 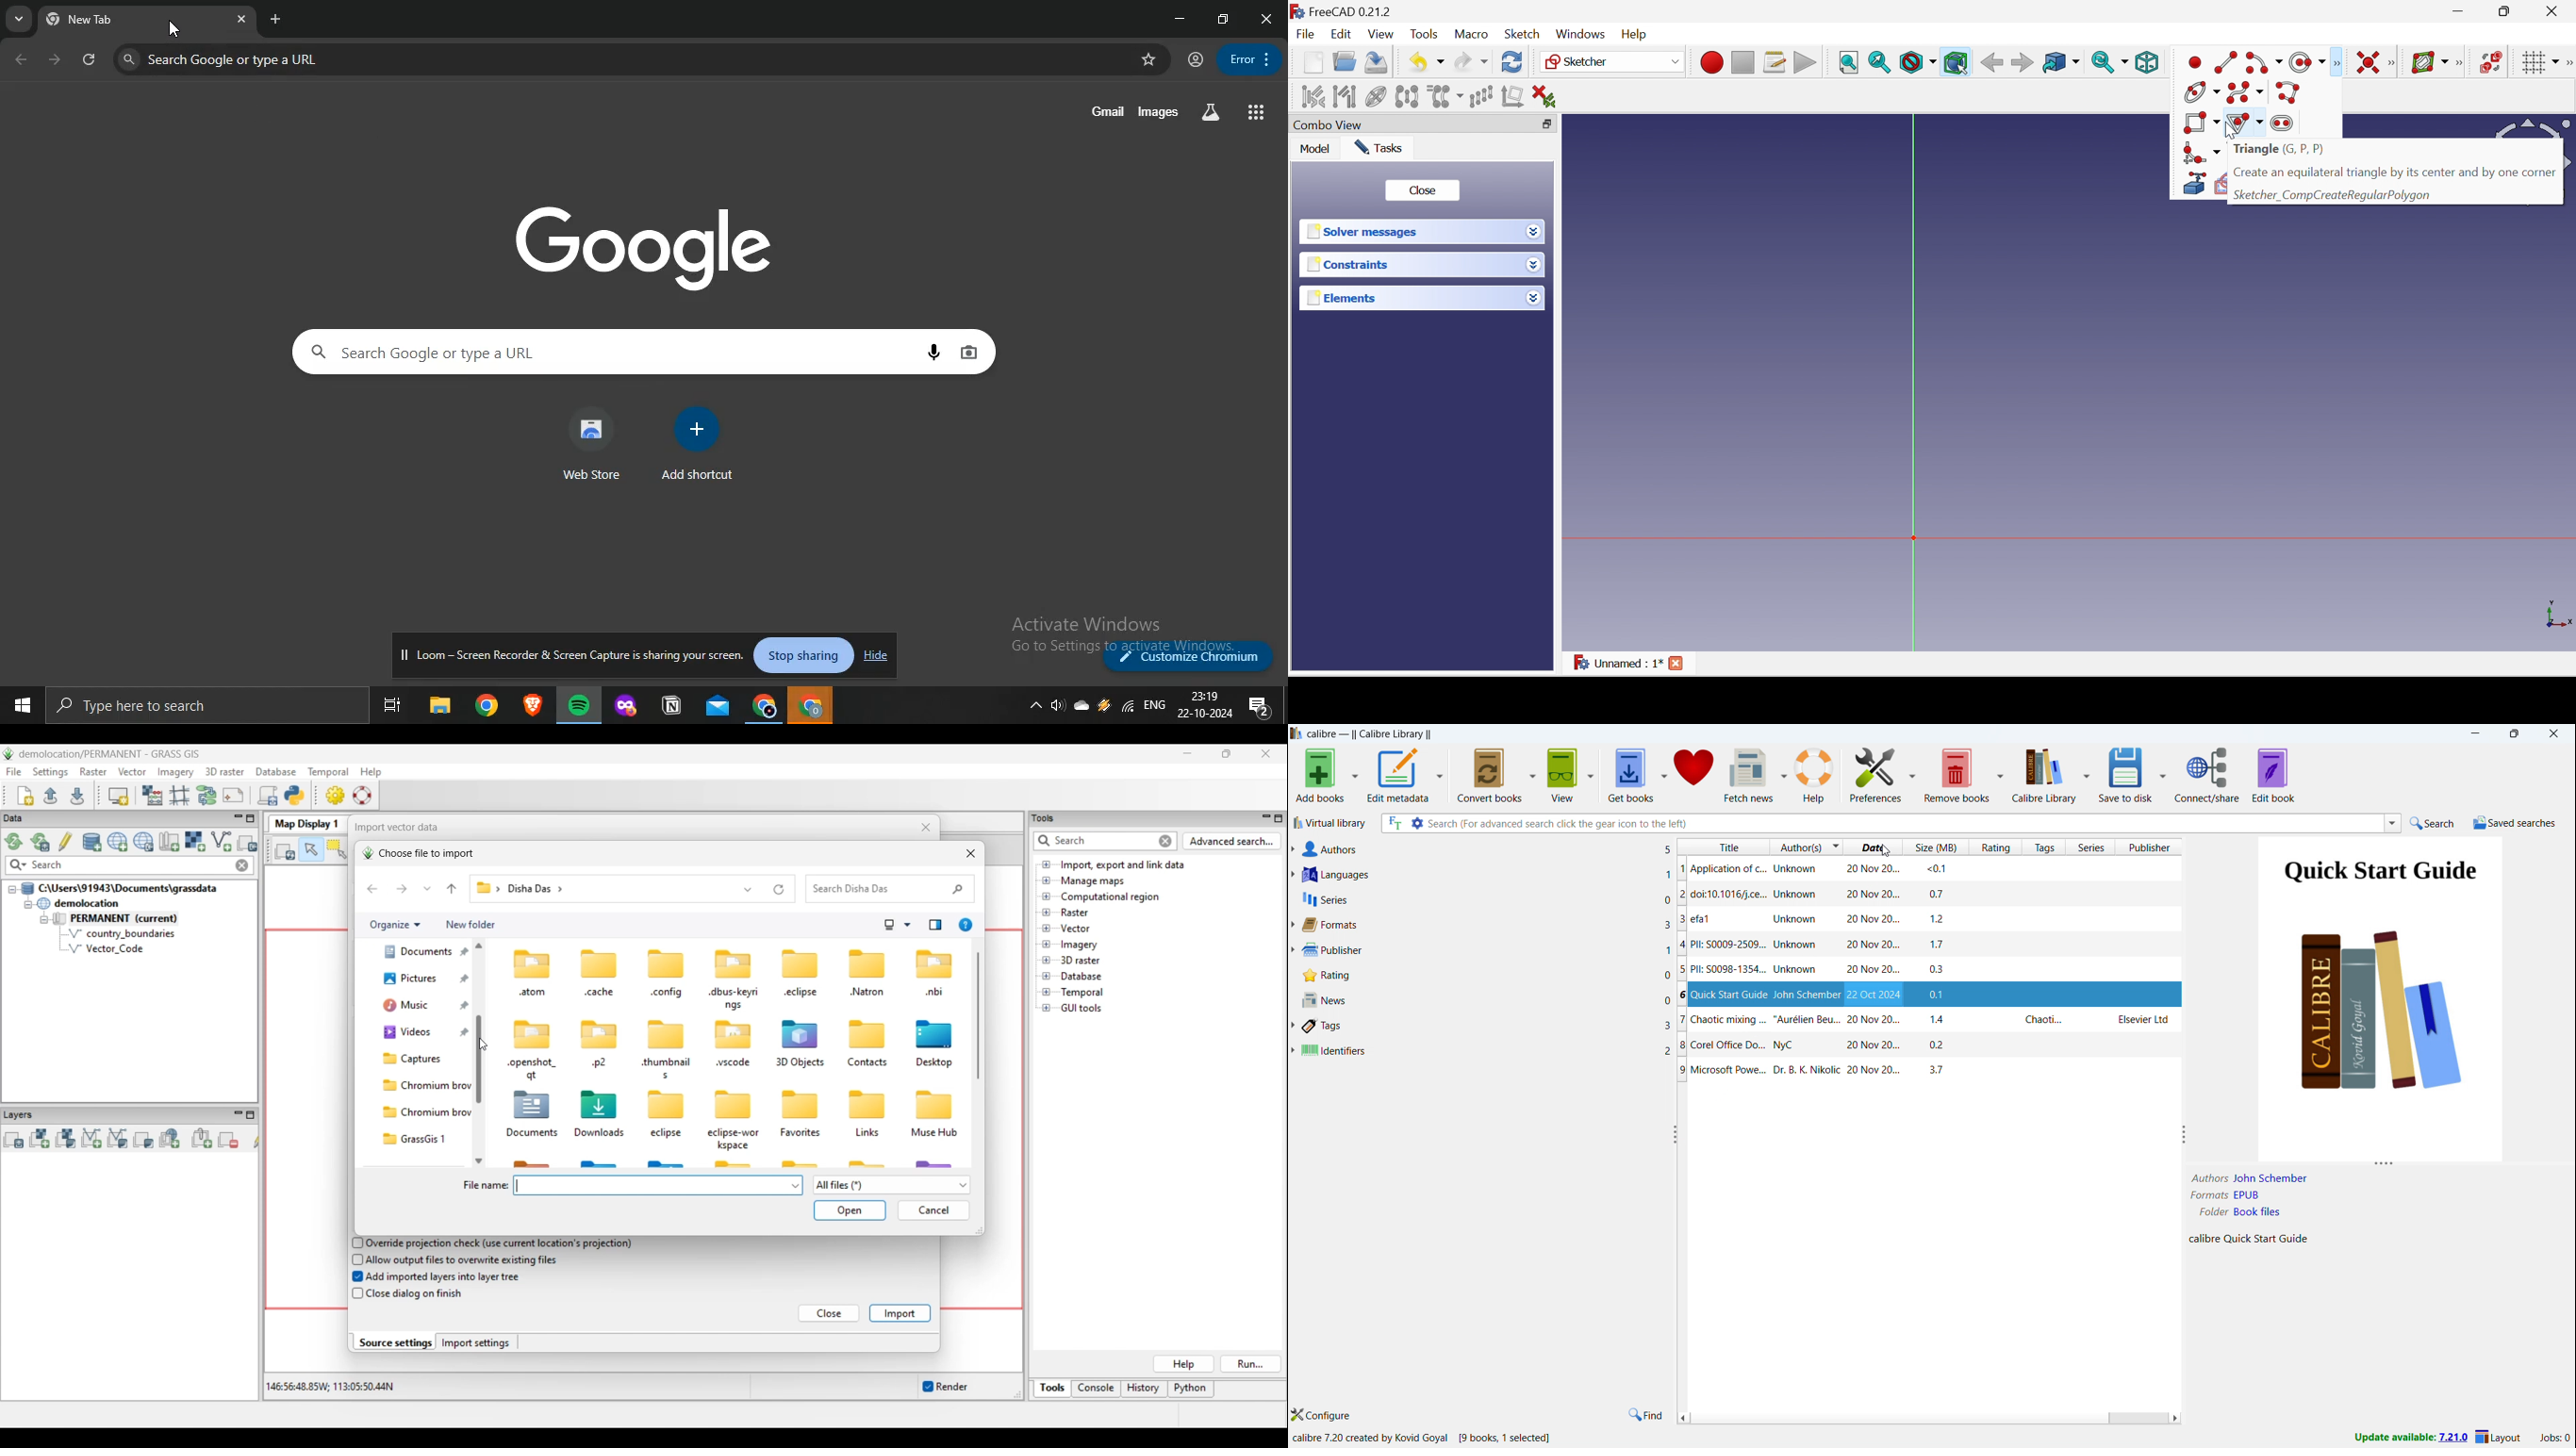 What do you see at coordinates (1876, 772) in the screenshot?
I see `preference` at bounding box center [1876, 772].